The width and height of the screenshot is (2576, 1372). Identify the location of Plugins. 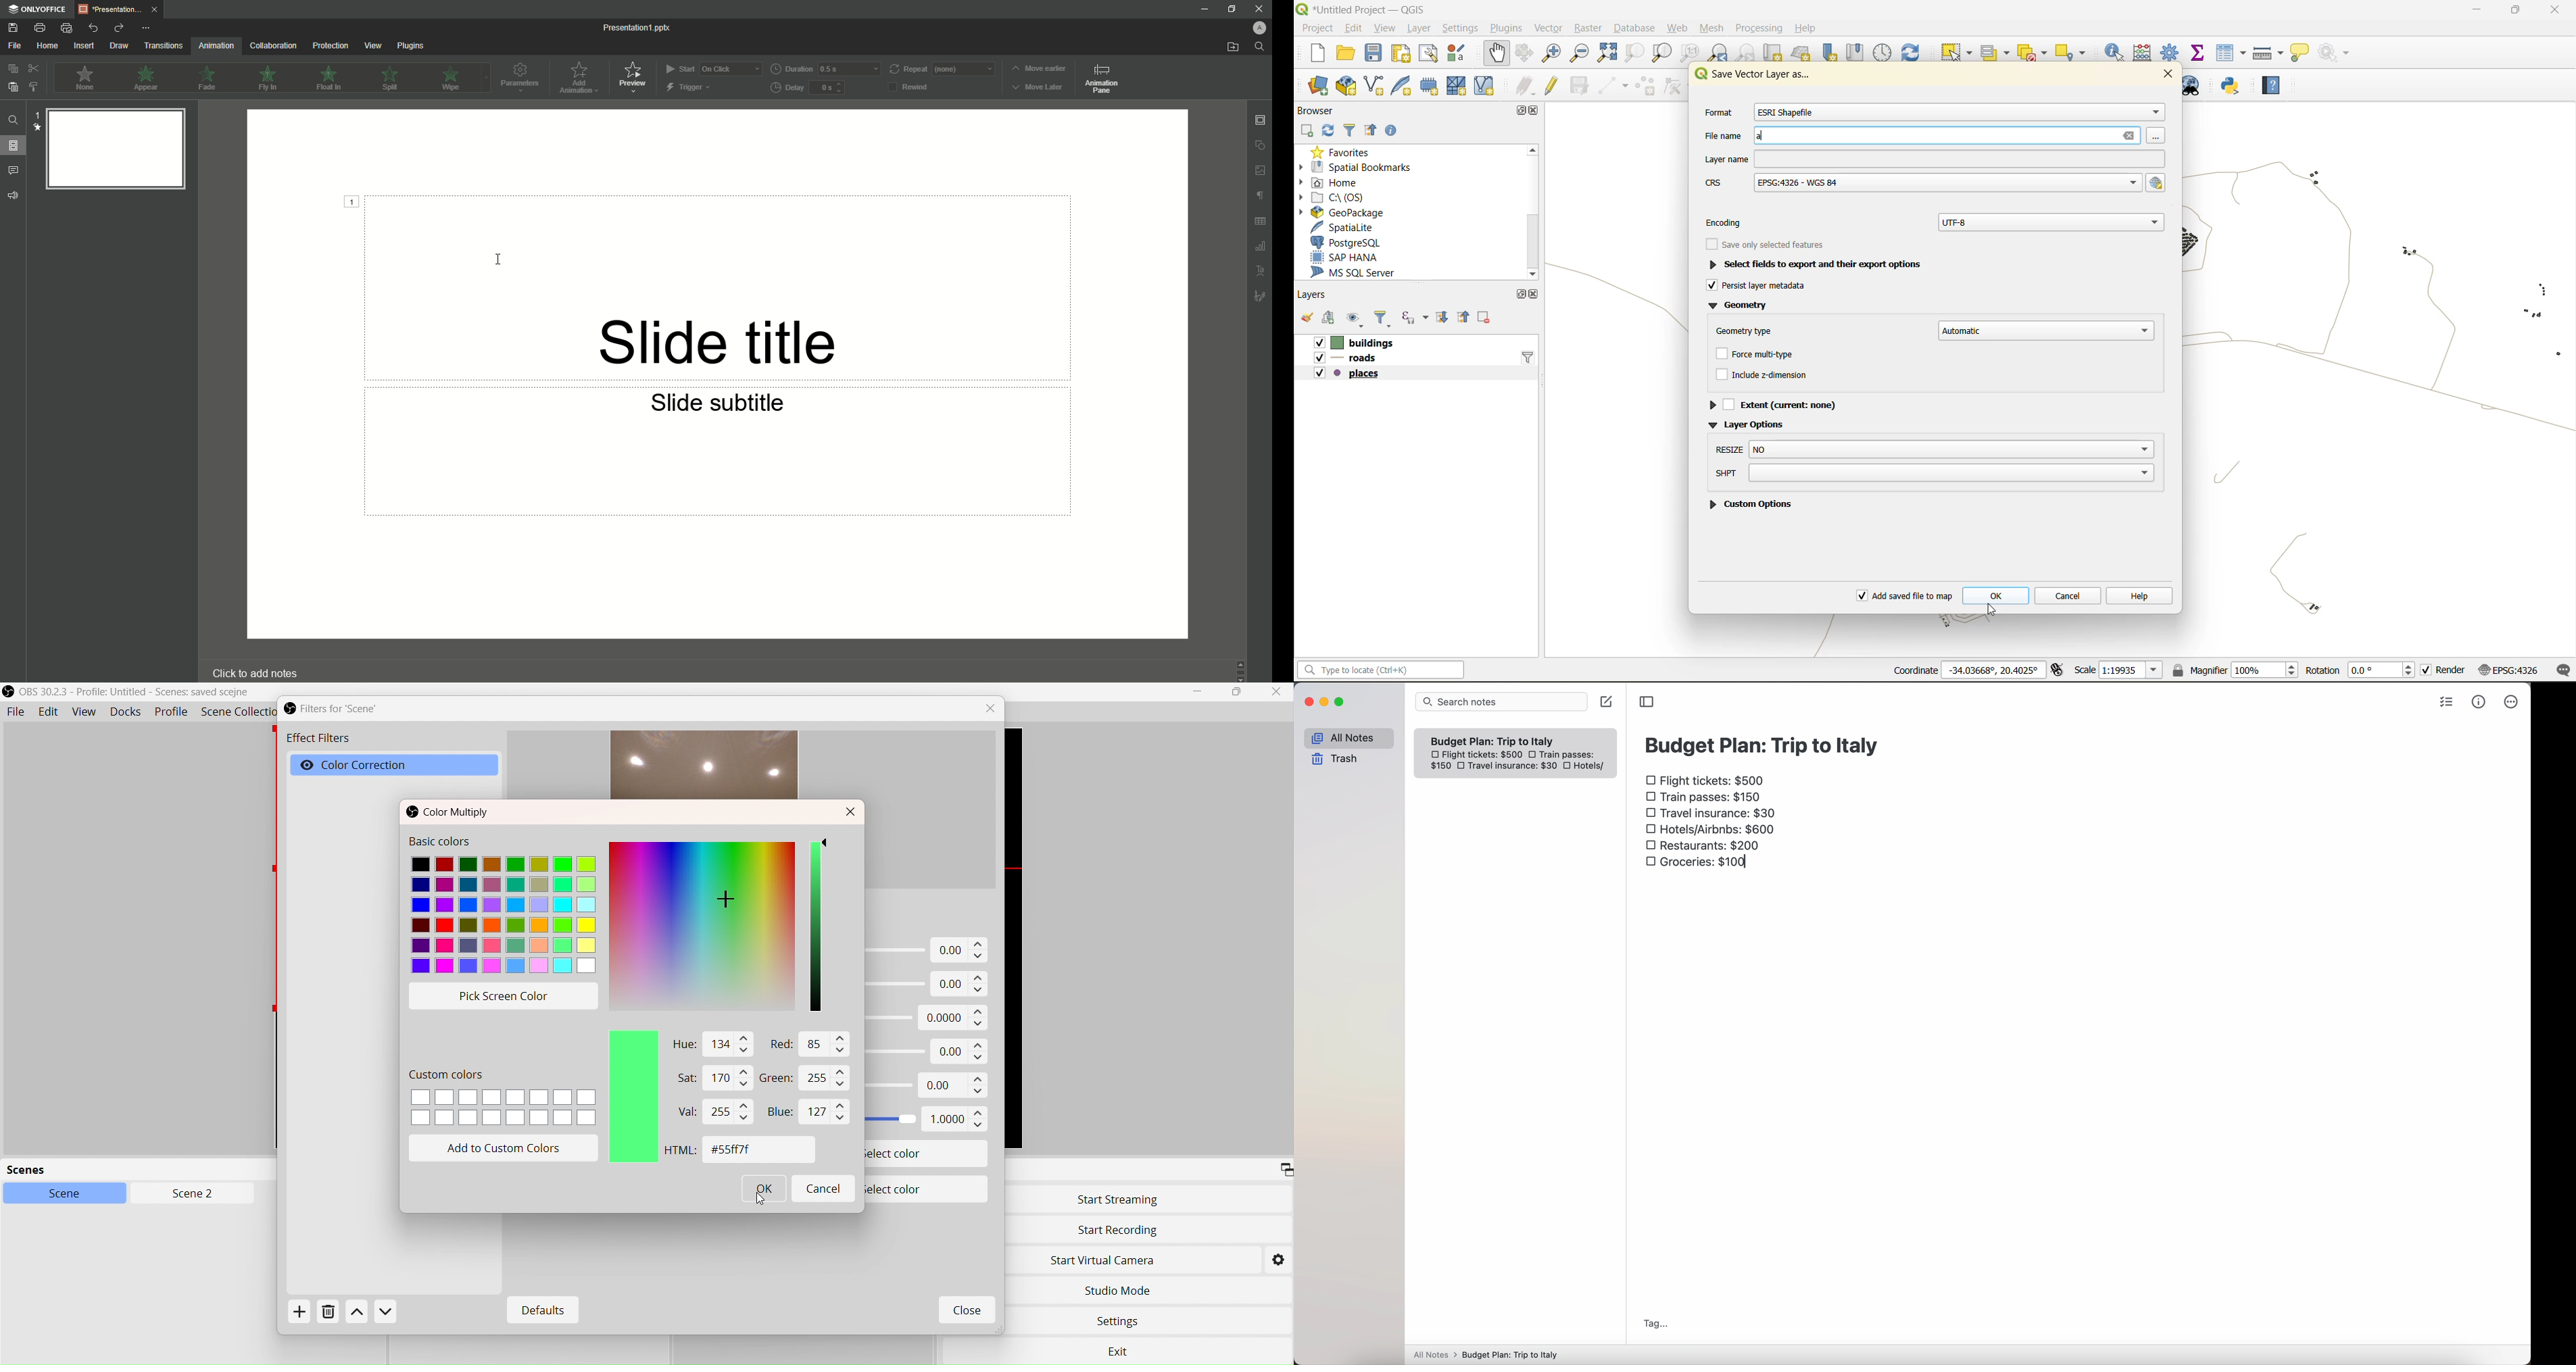
(410, 45).